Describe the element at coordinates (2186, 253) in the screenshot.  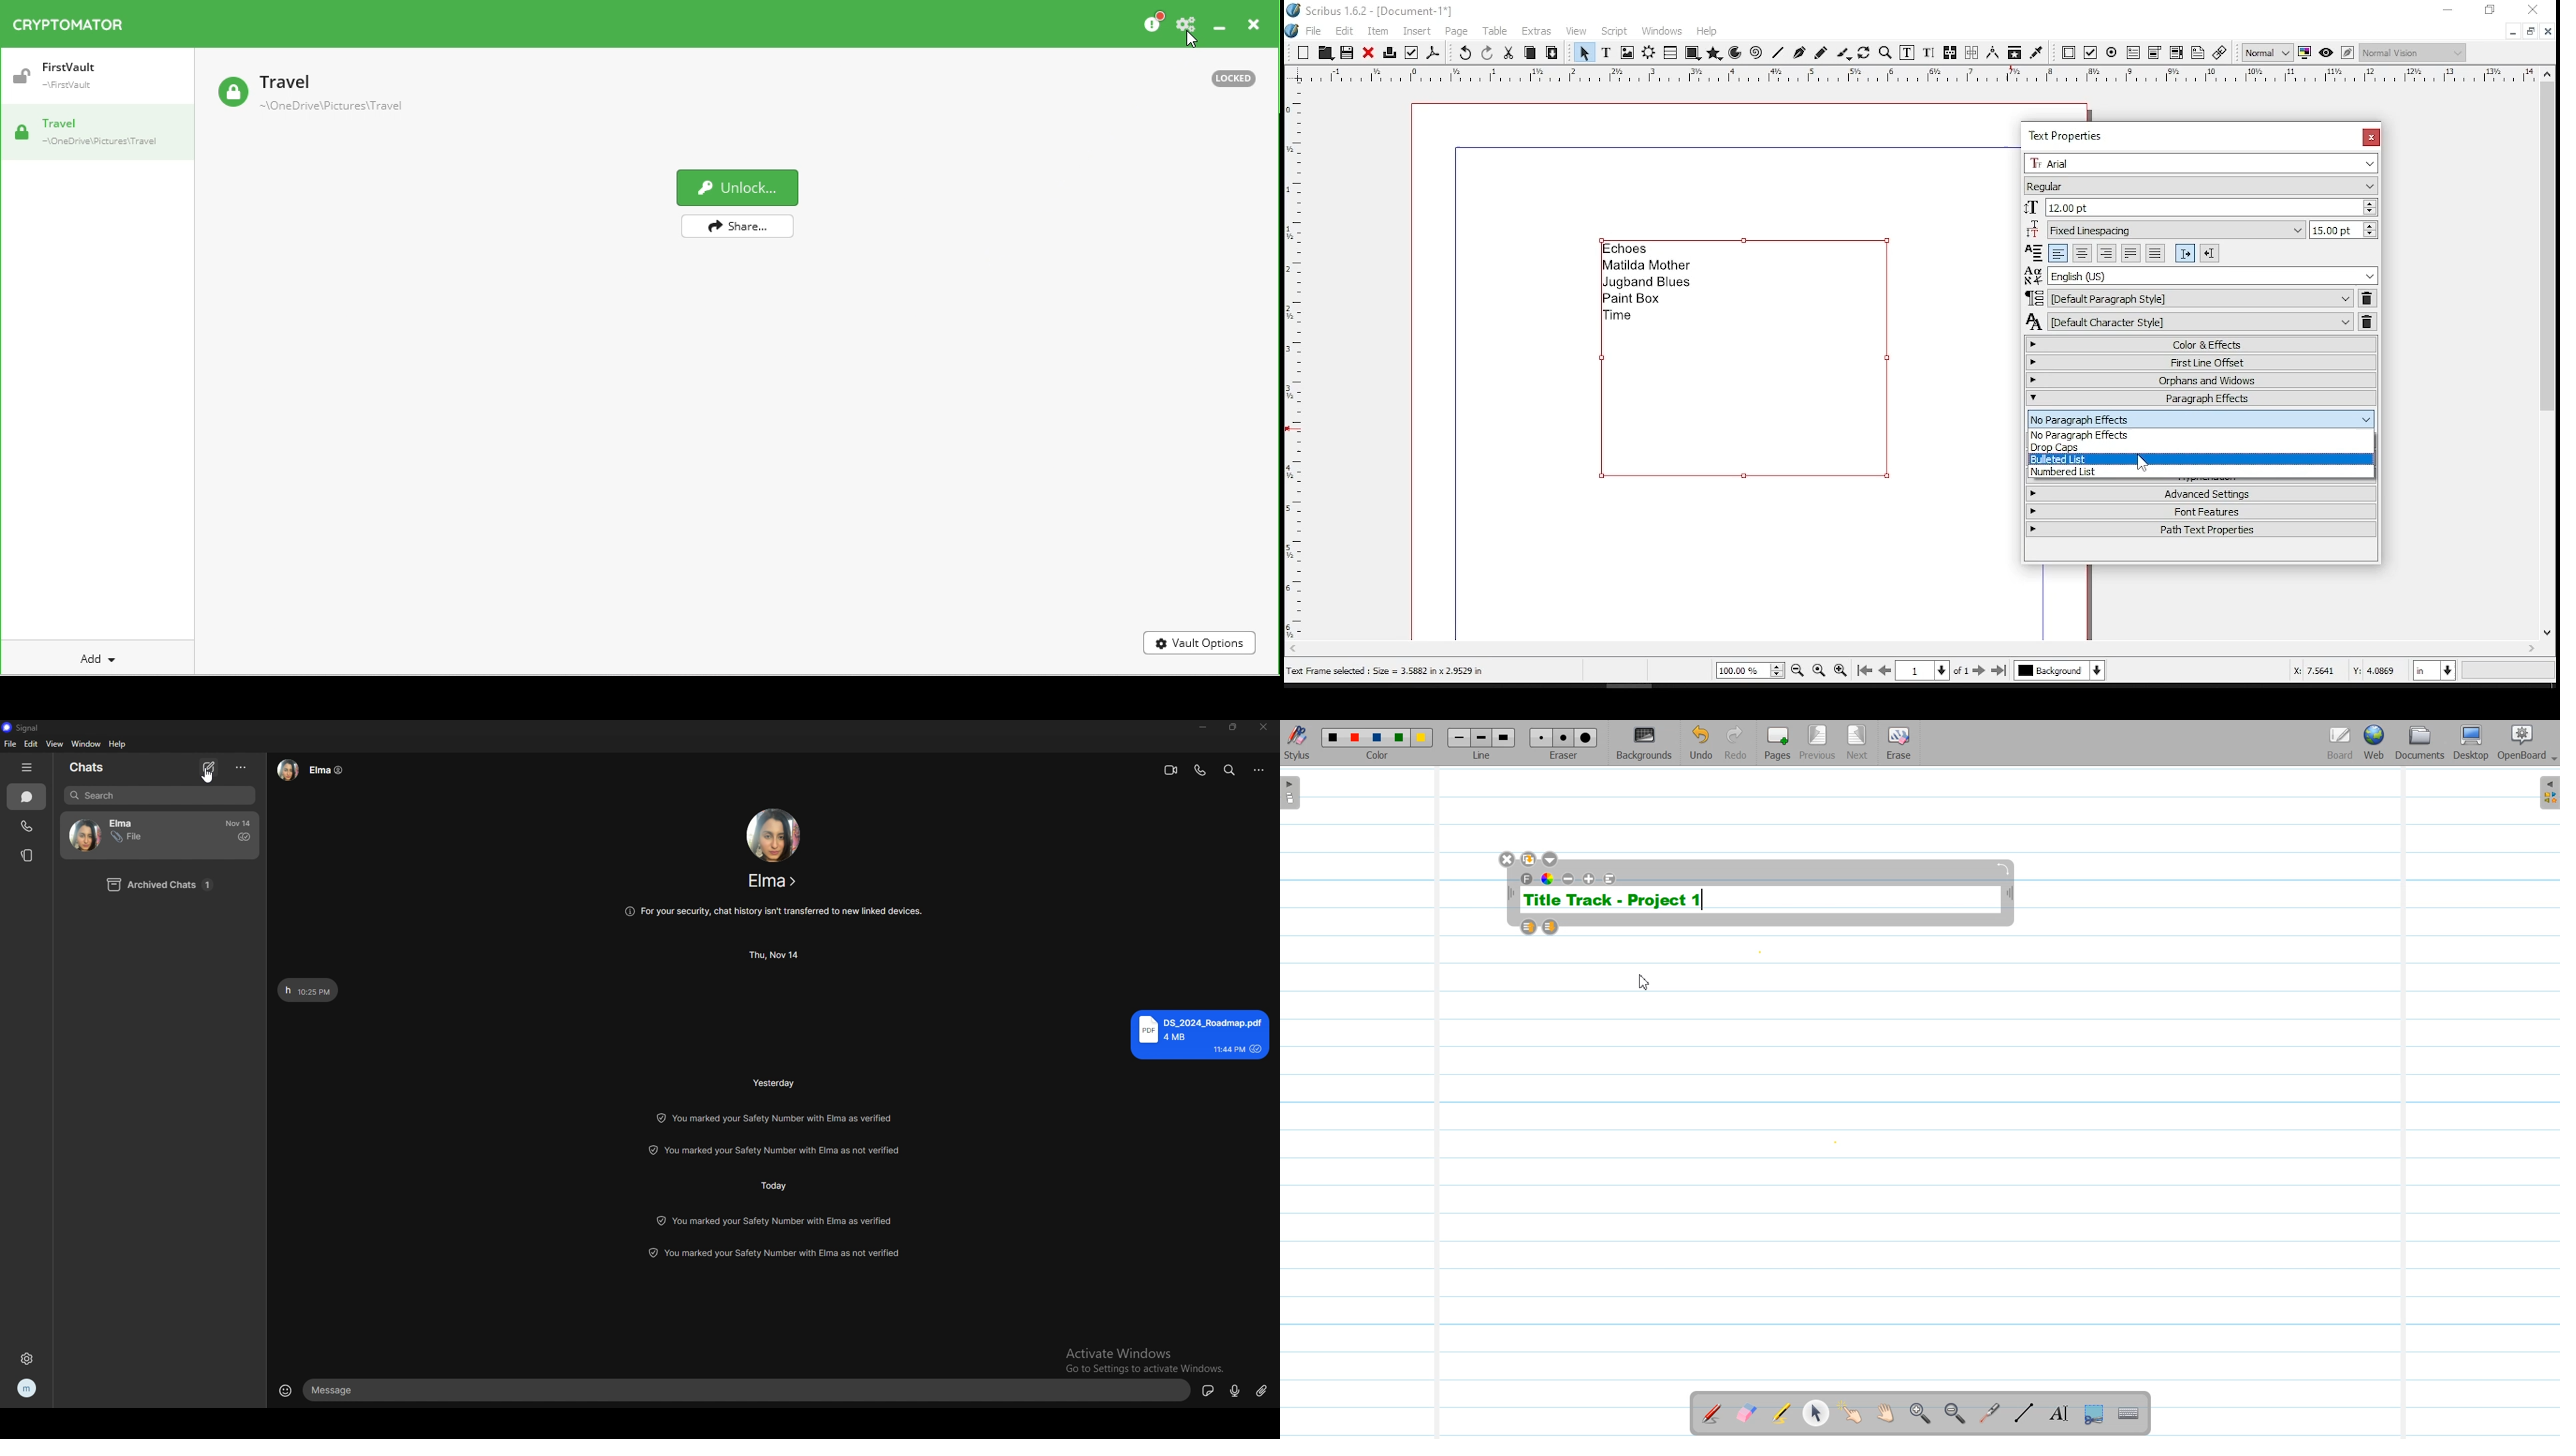
I see `left to right paragraph` at that location.